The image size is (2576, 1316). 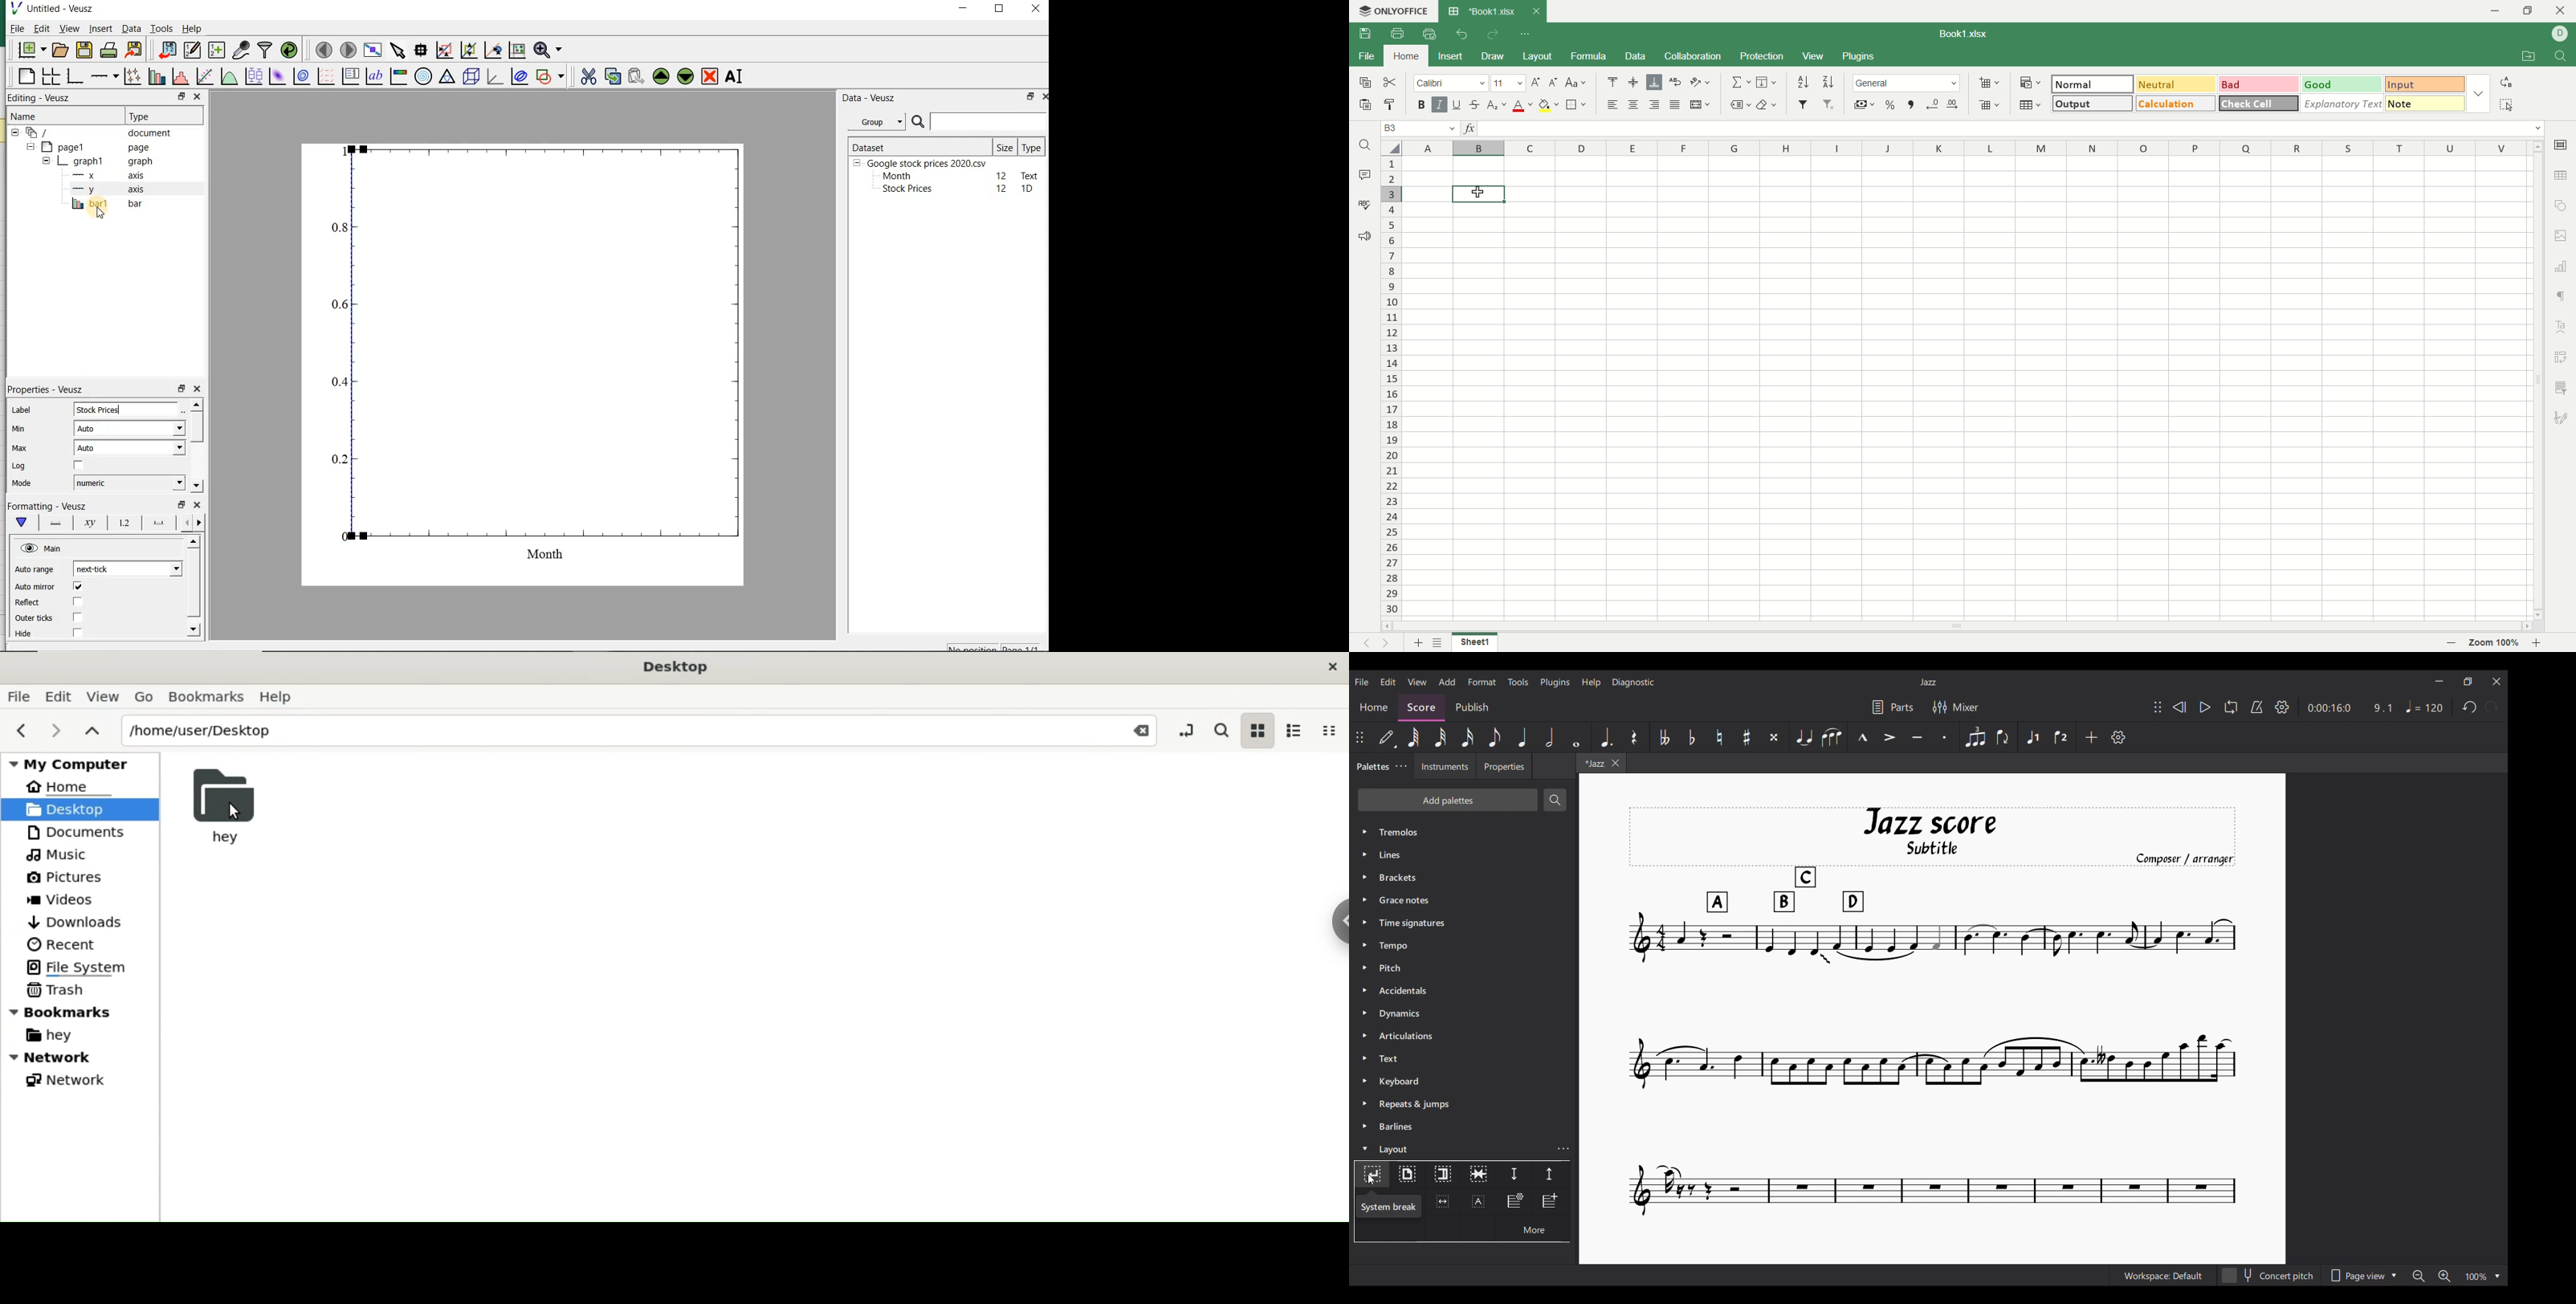 I want to click on cut, so click(x=1390, y=82).